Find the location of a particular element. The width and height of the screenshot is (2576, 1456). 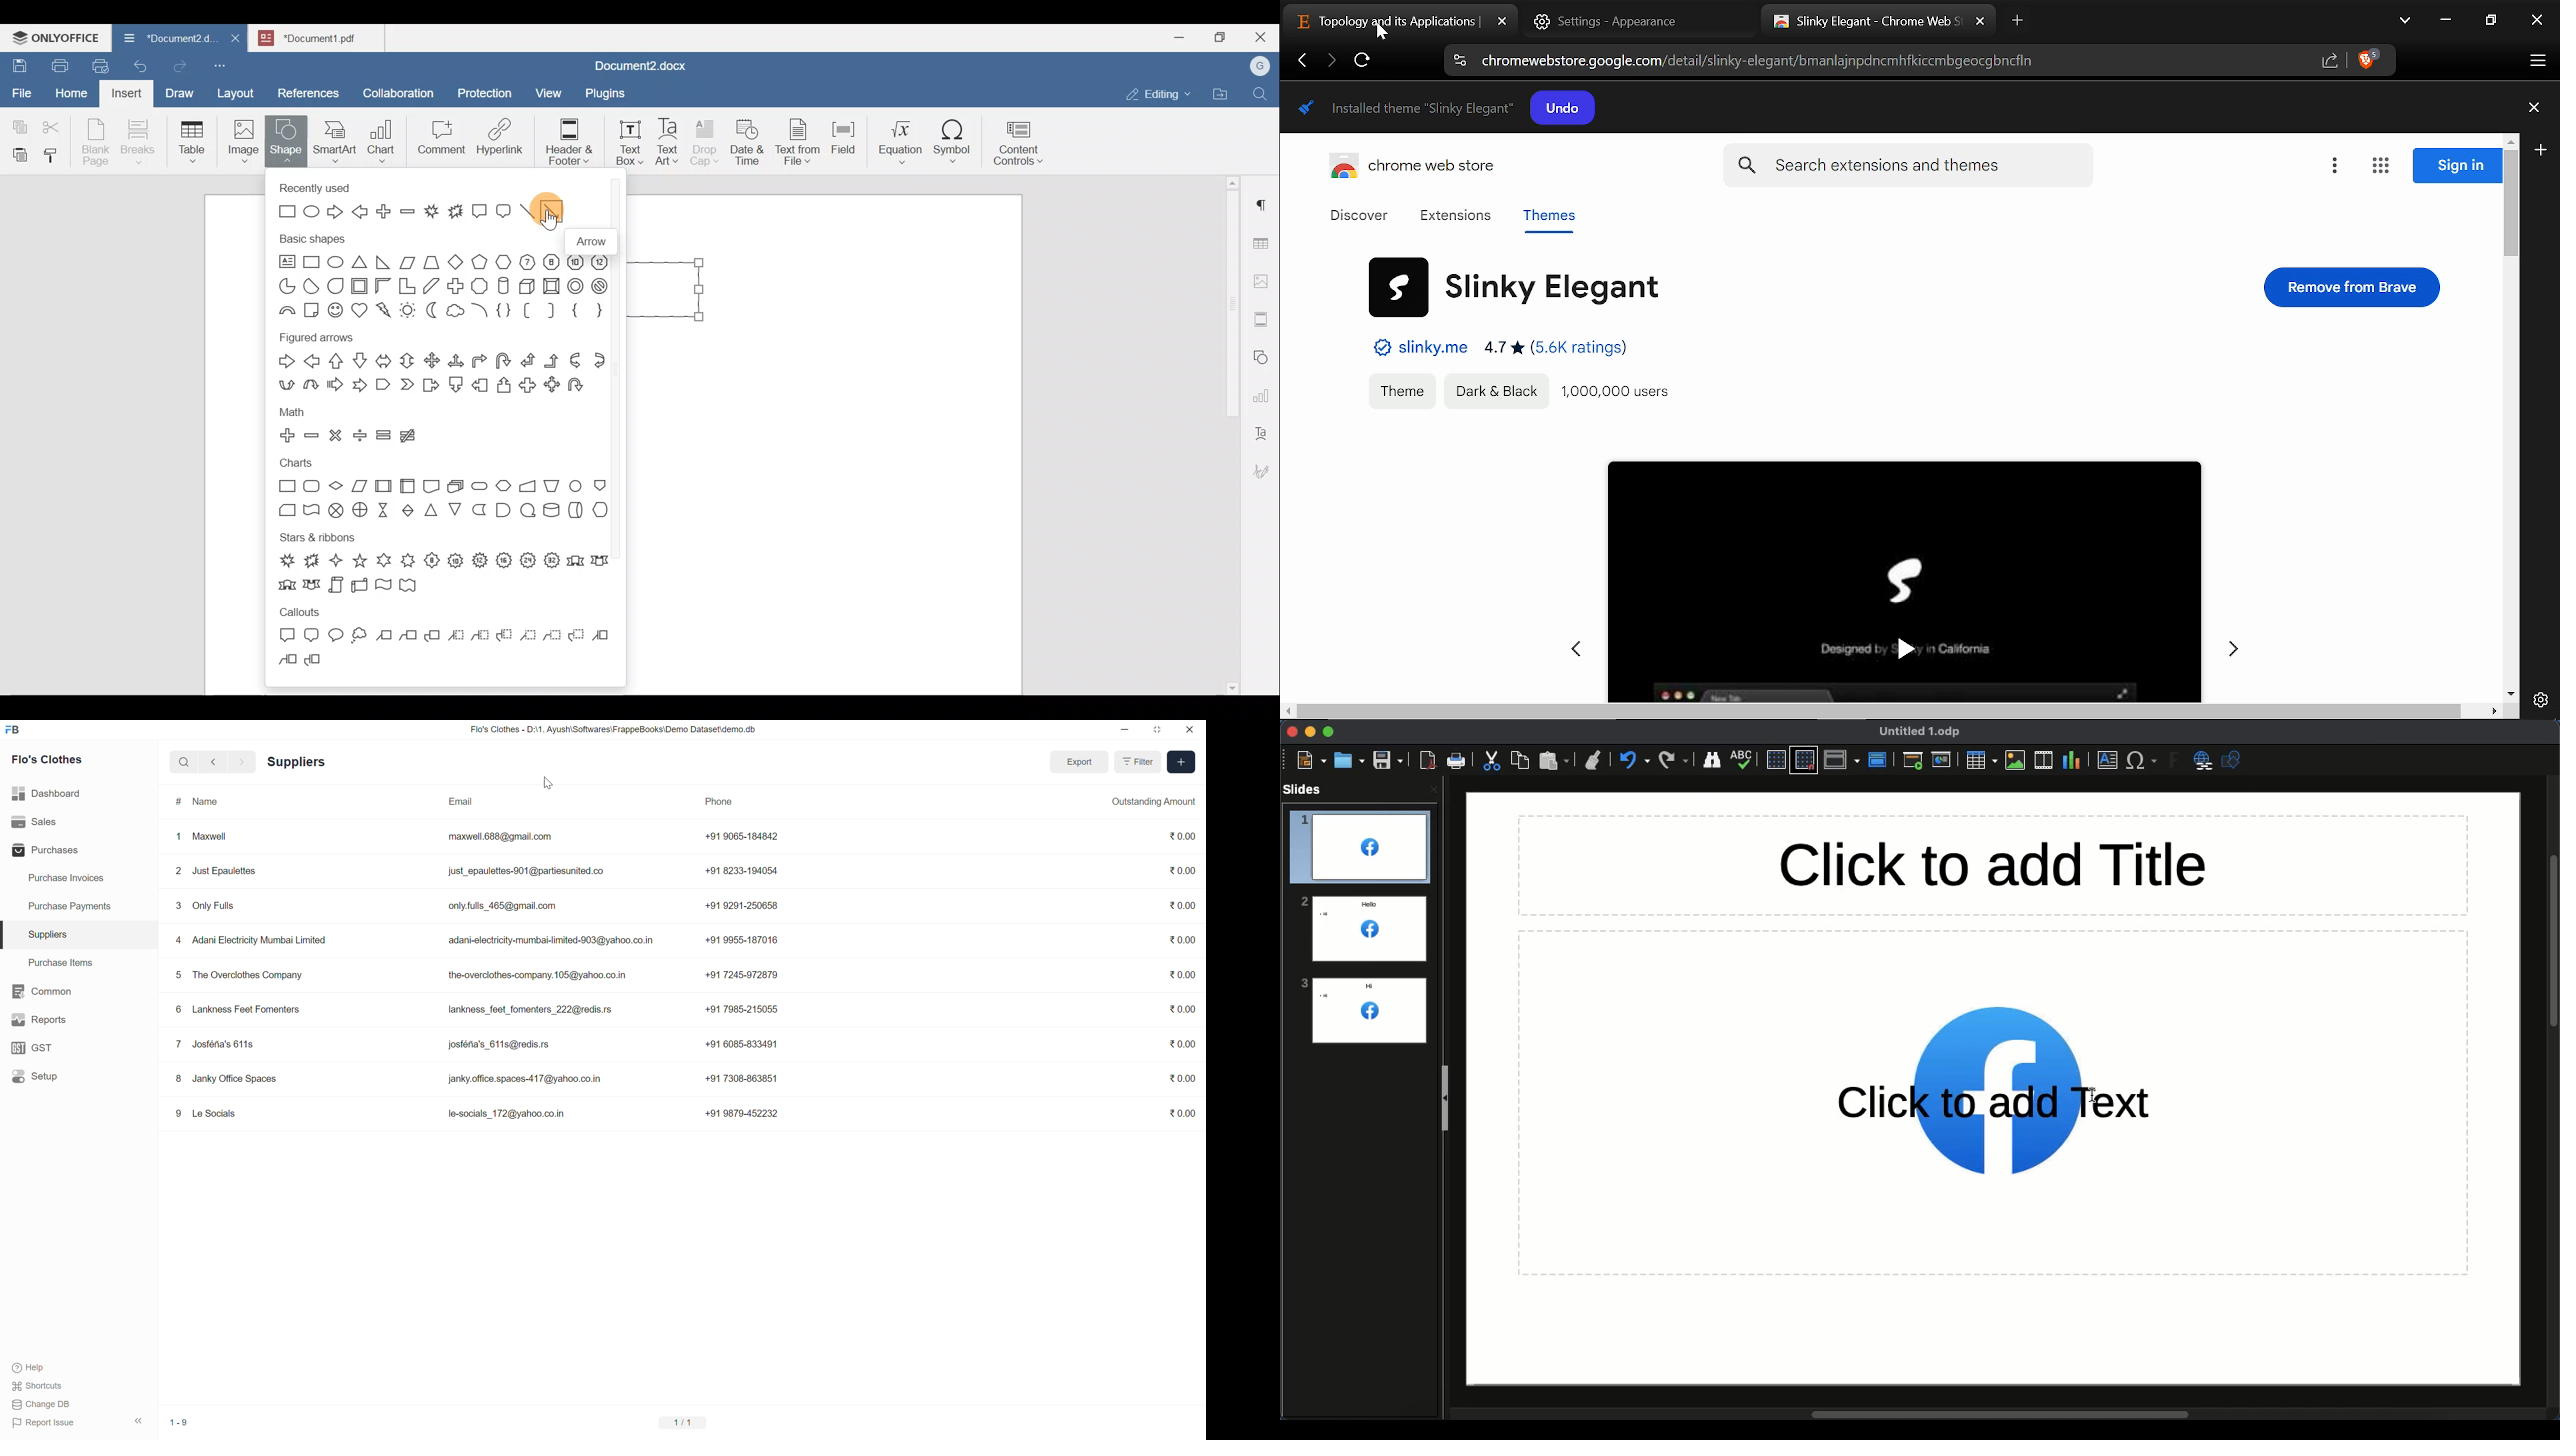

Fontwork is located at coordinates (2172, 760).